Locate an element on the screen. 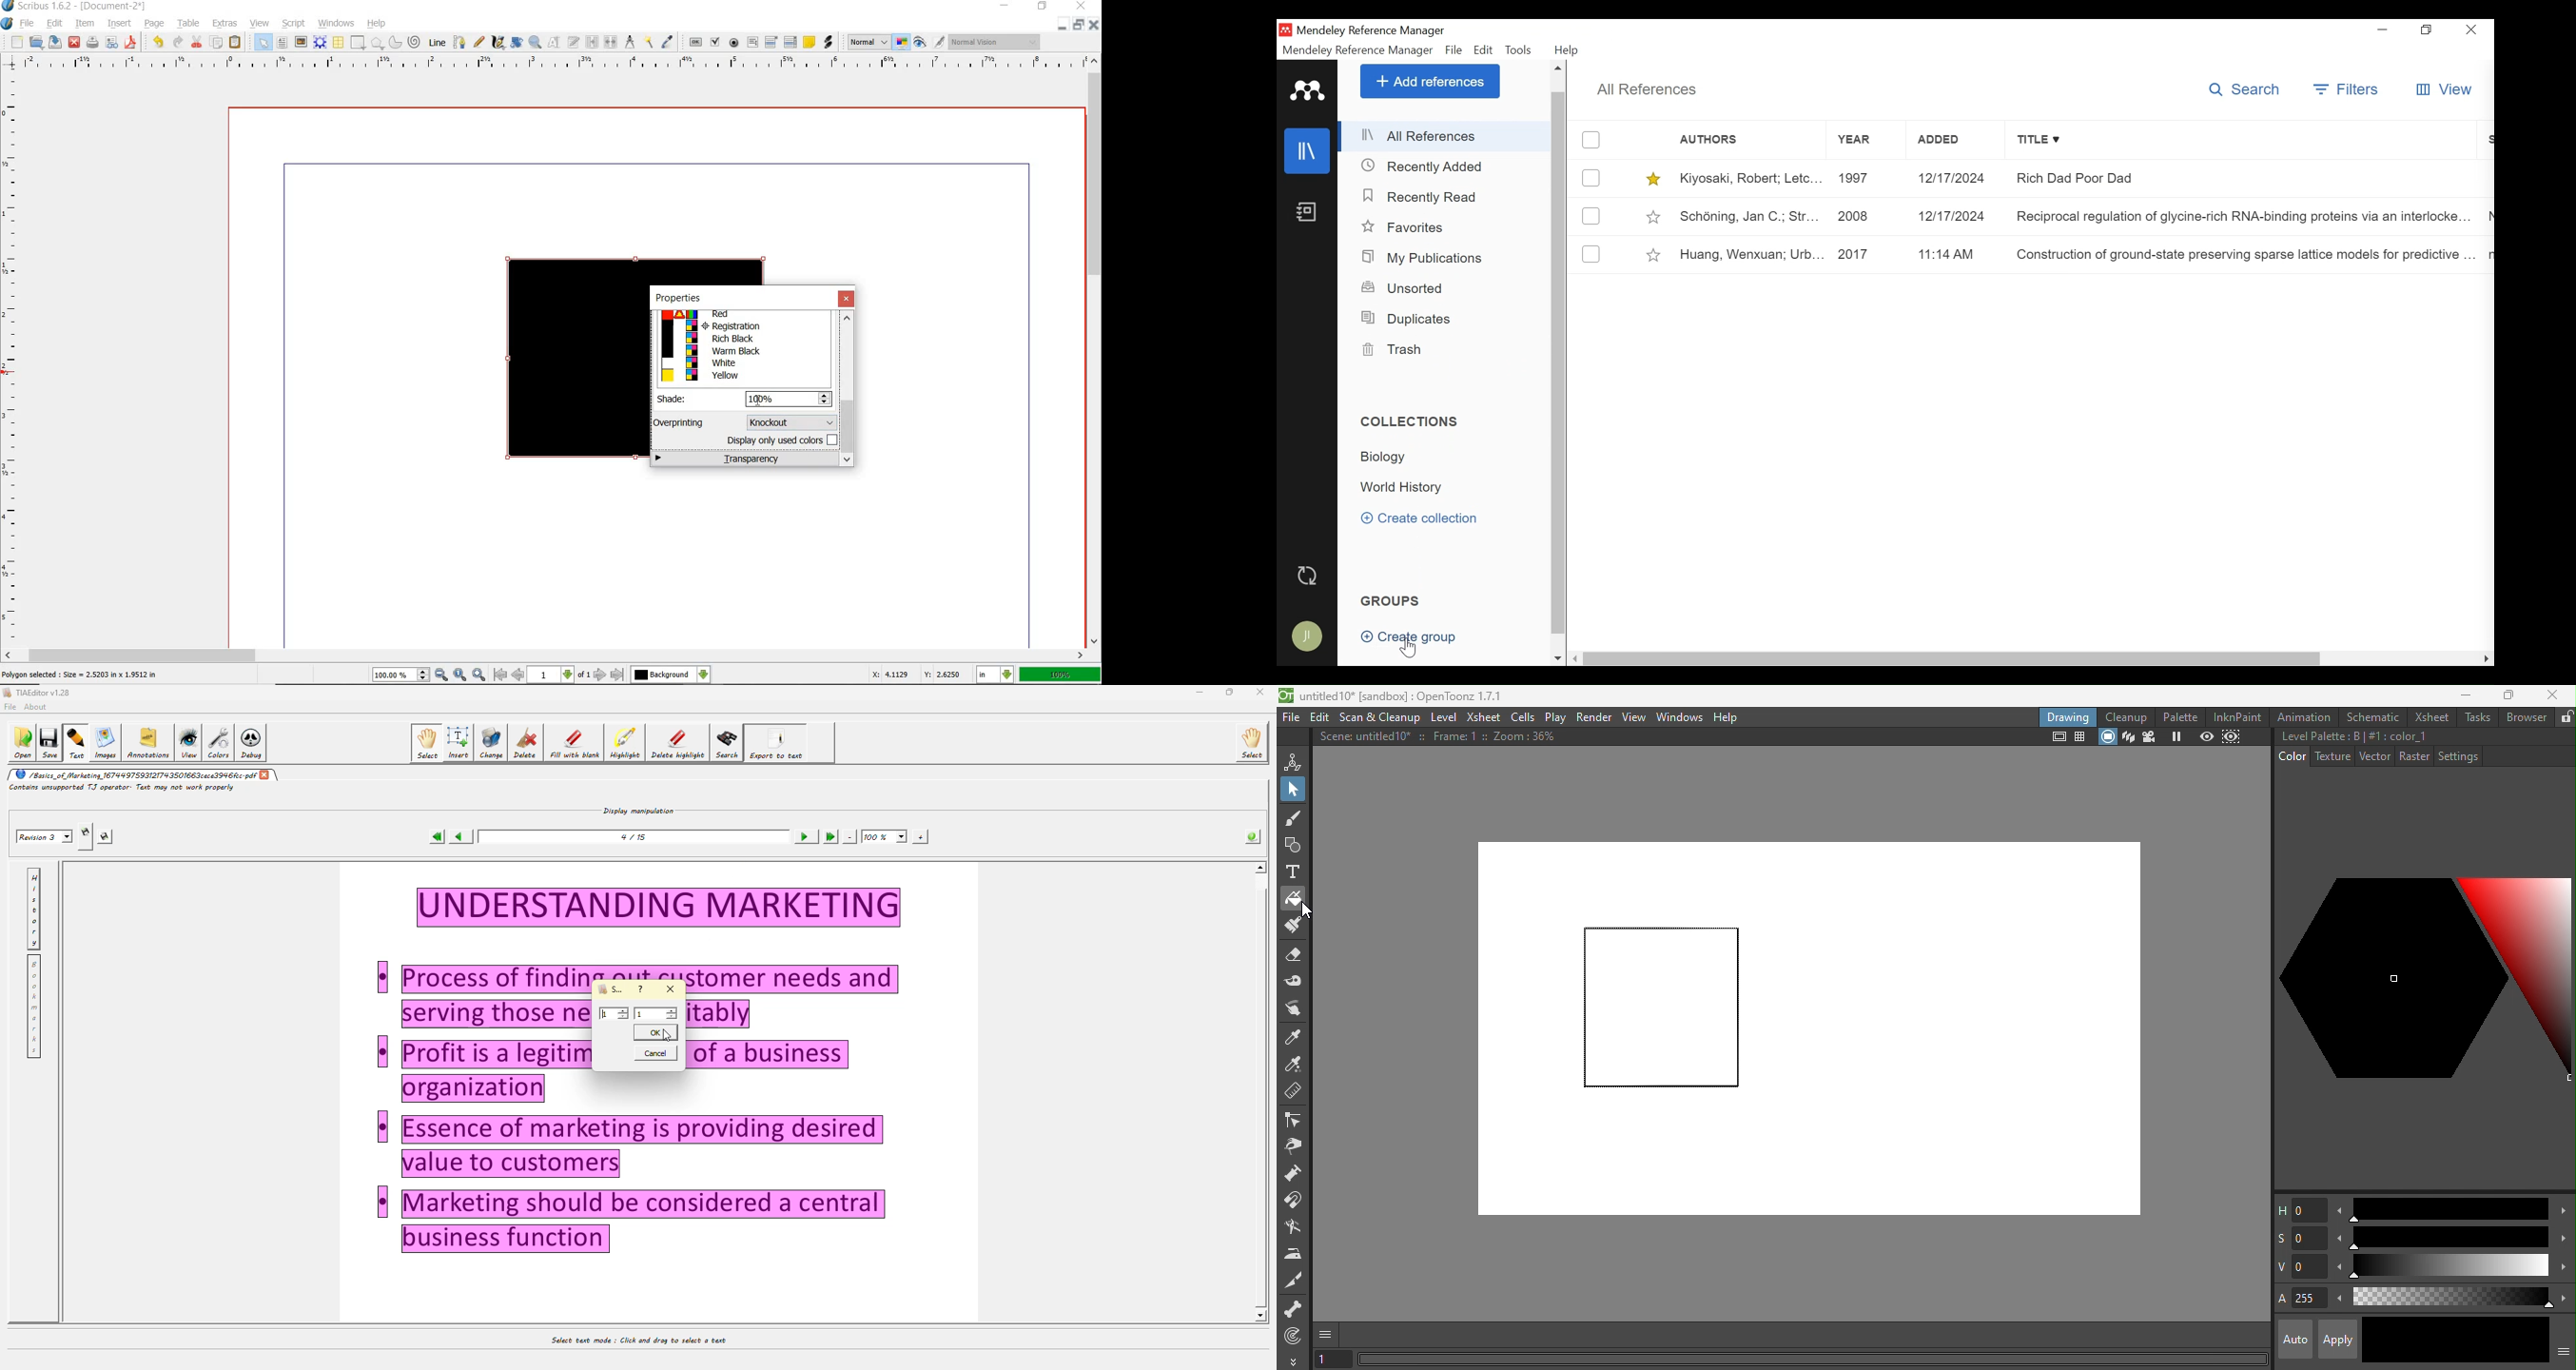 Image resolution: width=2576 pixels, height=1372 pixels. File is located at coordinates (1292, 718).